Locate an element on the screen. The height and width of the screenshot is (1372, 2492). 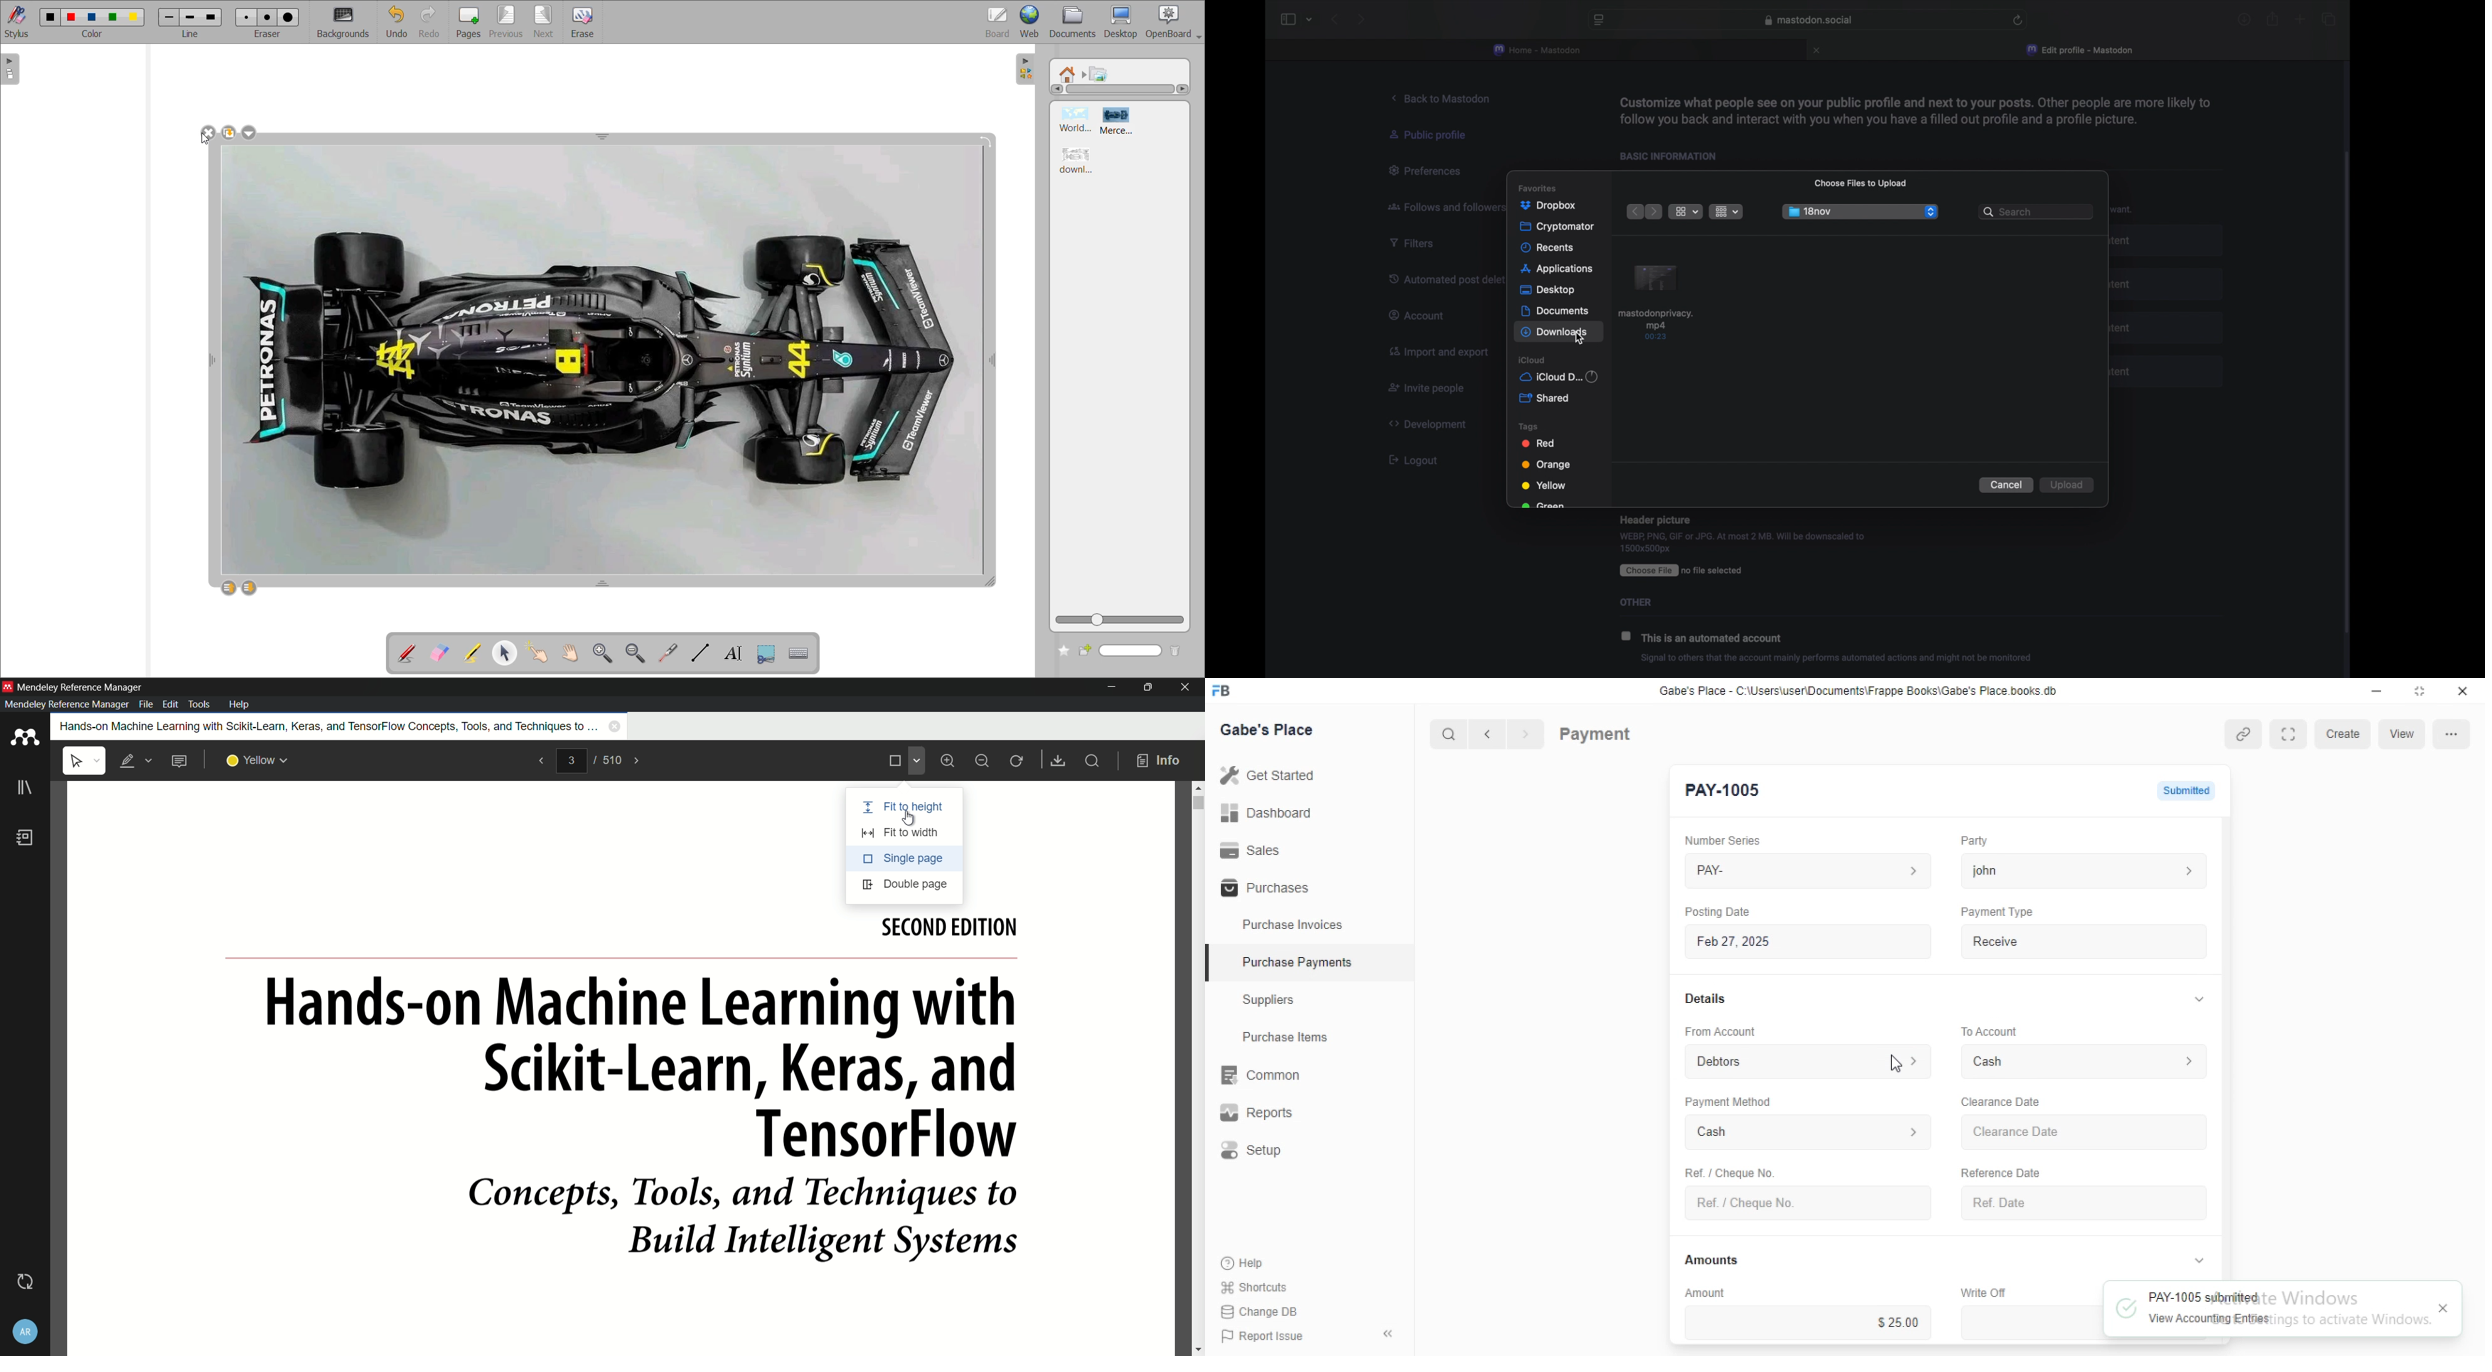
help menu is located at coordinates (240, 704).